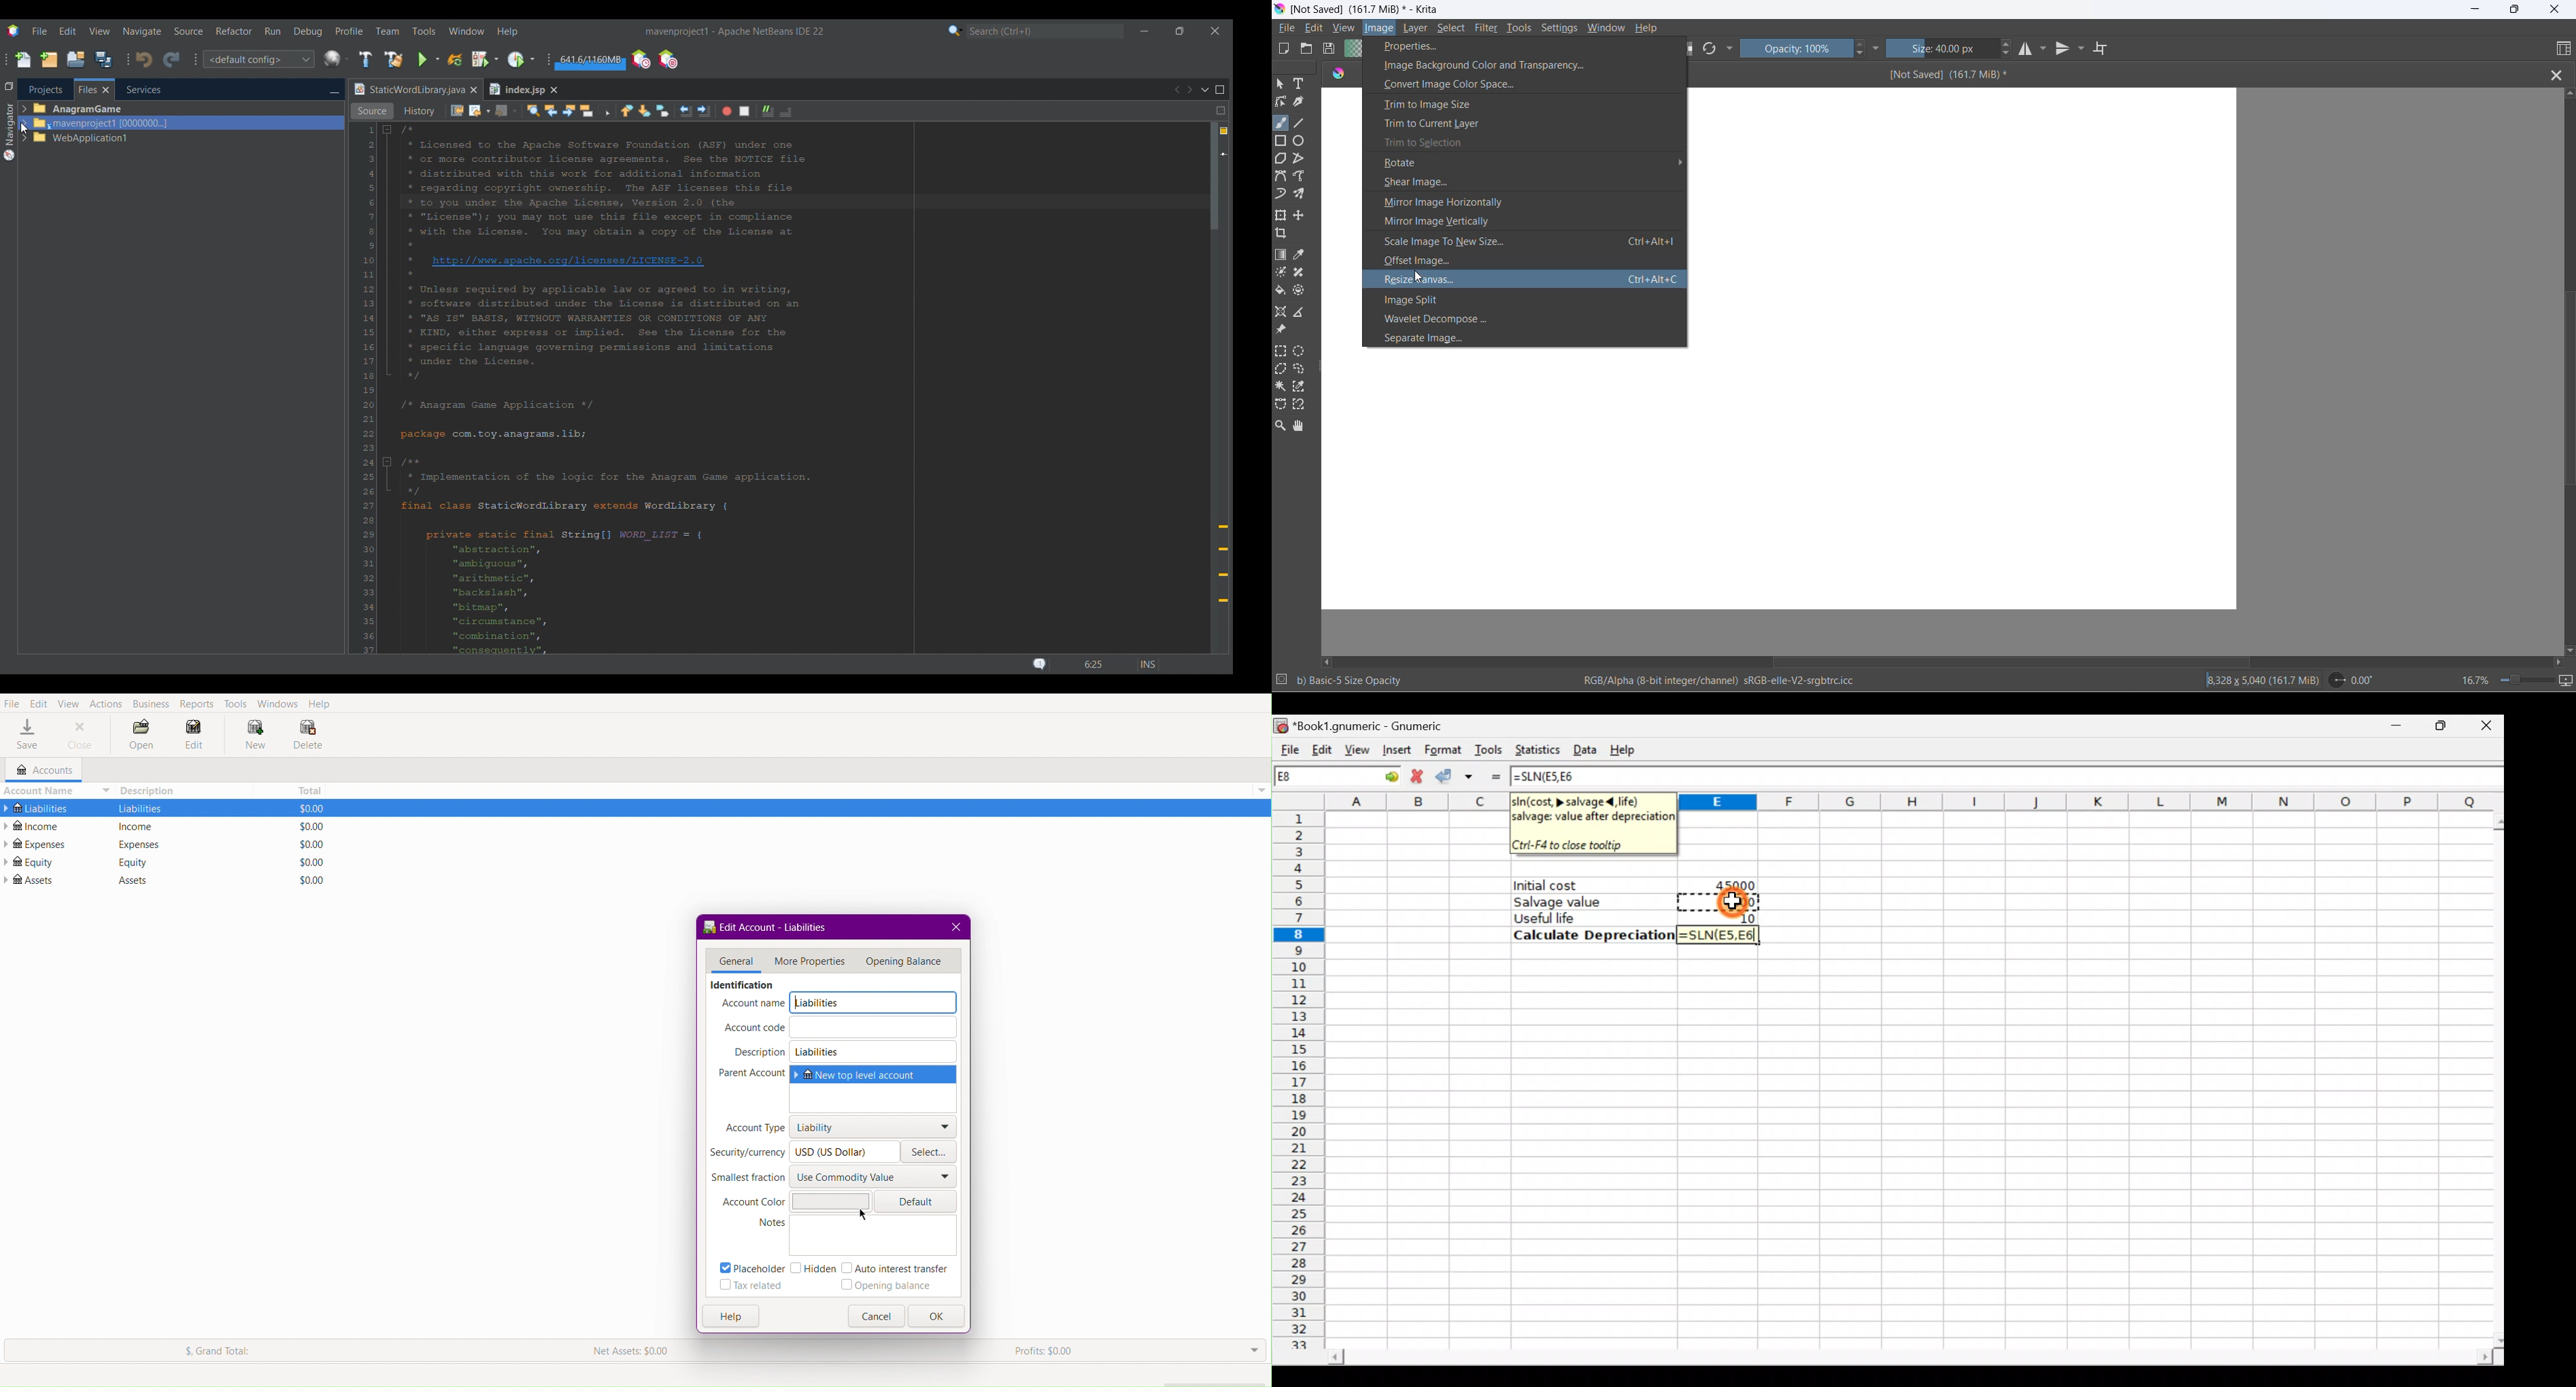 The height and width of the screenshot is (1400, 2576). What do you see at coordinates (1523, 262) in the screenshot?
I see `offset image` at bounding box center [1523, 262].